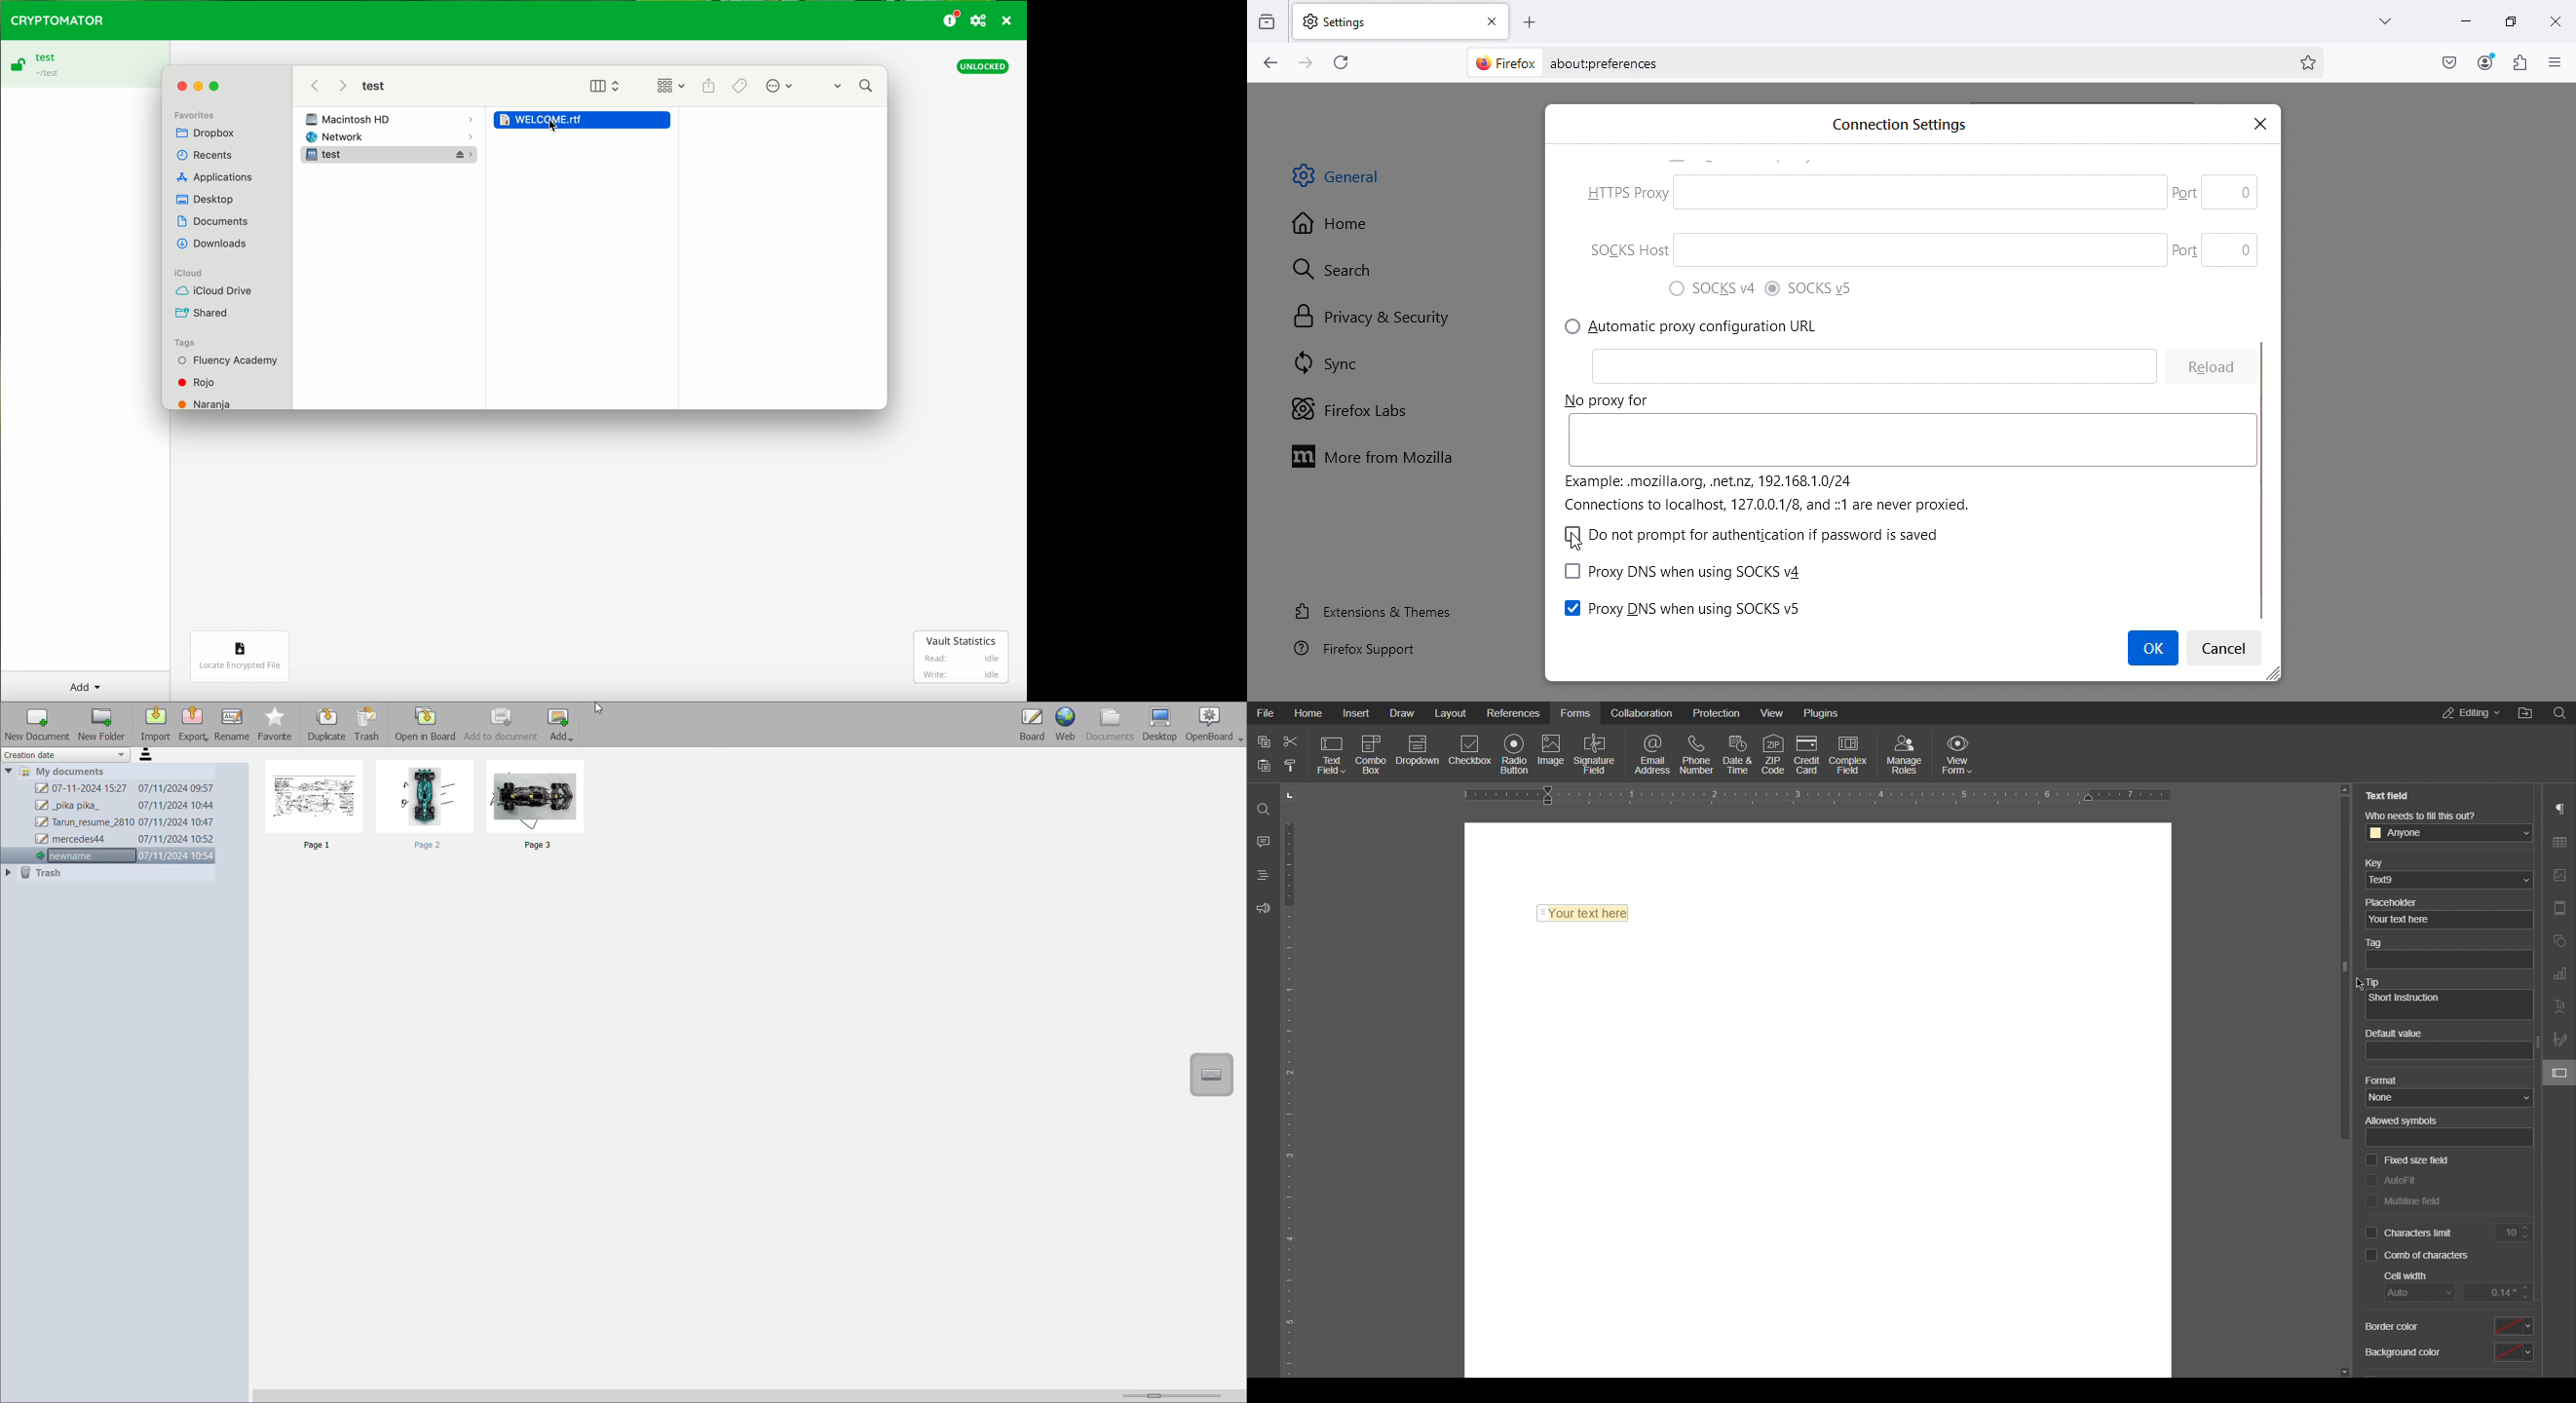 This screenshot has width=2576, height=1428. I want to click on View, so click(1774, 712).